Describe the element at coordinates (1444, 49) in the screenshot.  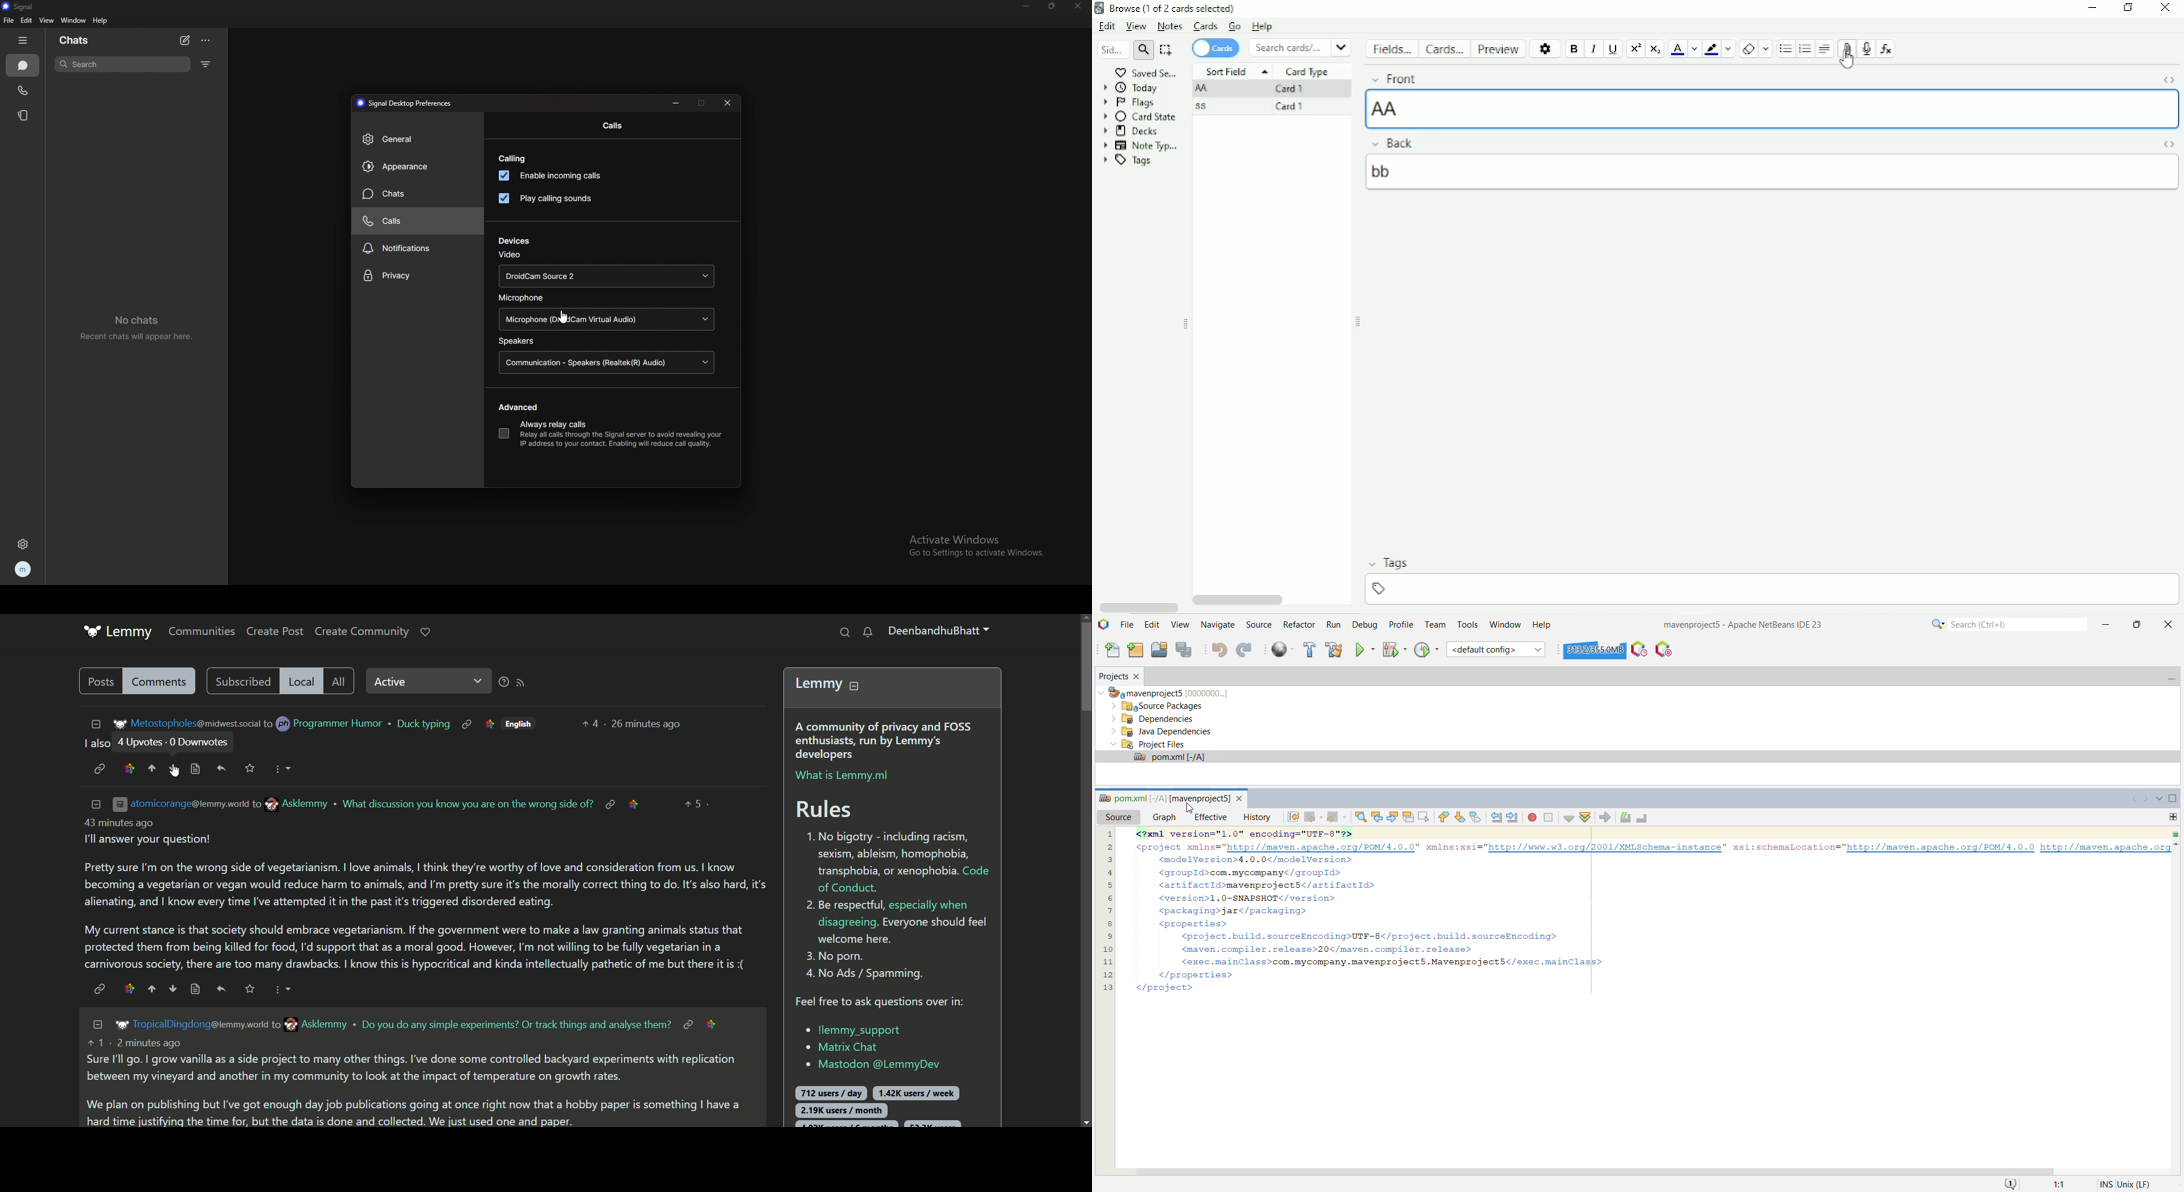
I see `Cards` at that location.